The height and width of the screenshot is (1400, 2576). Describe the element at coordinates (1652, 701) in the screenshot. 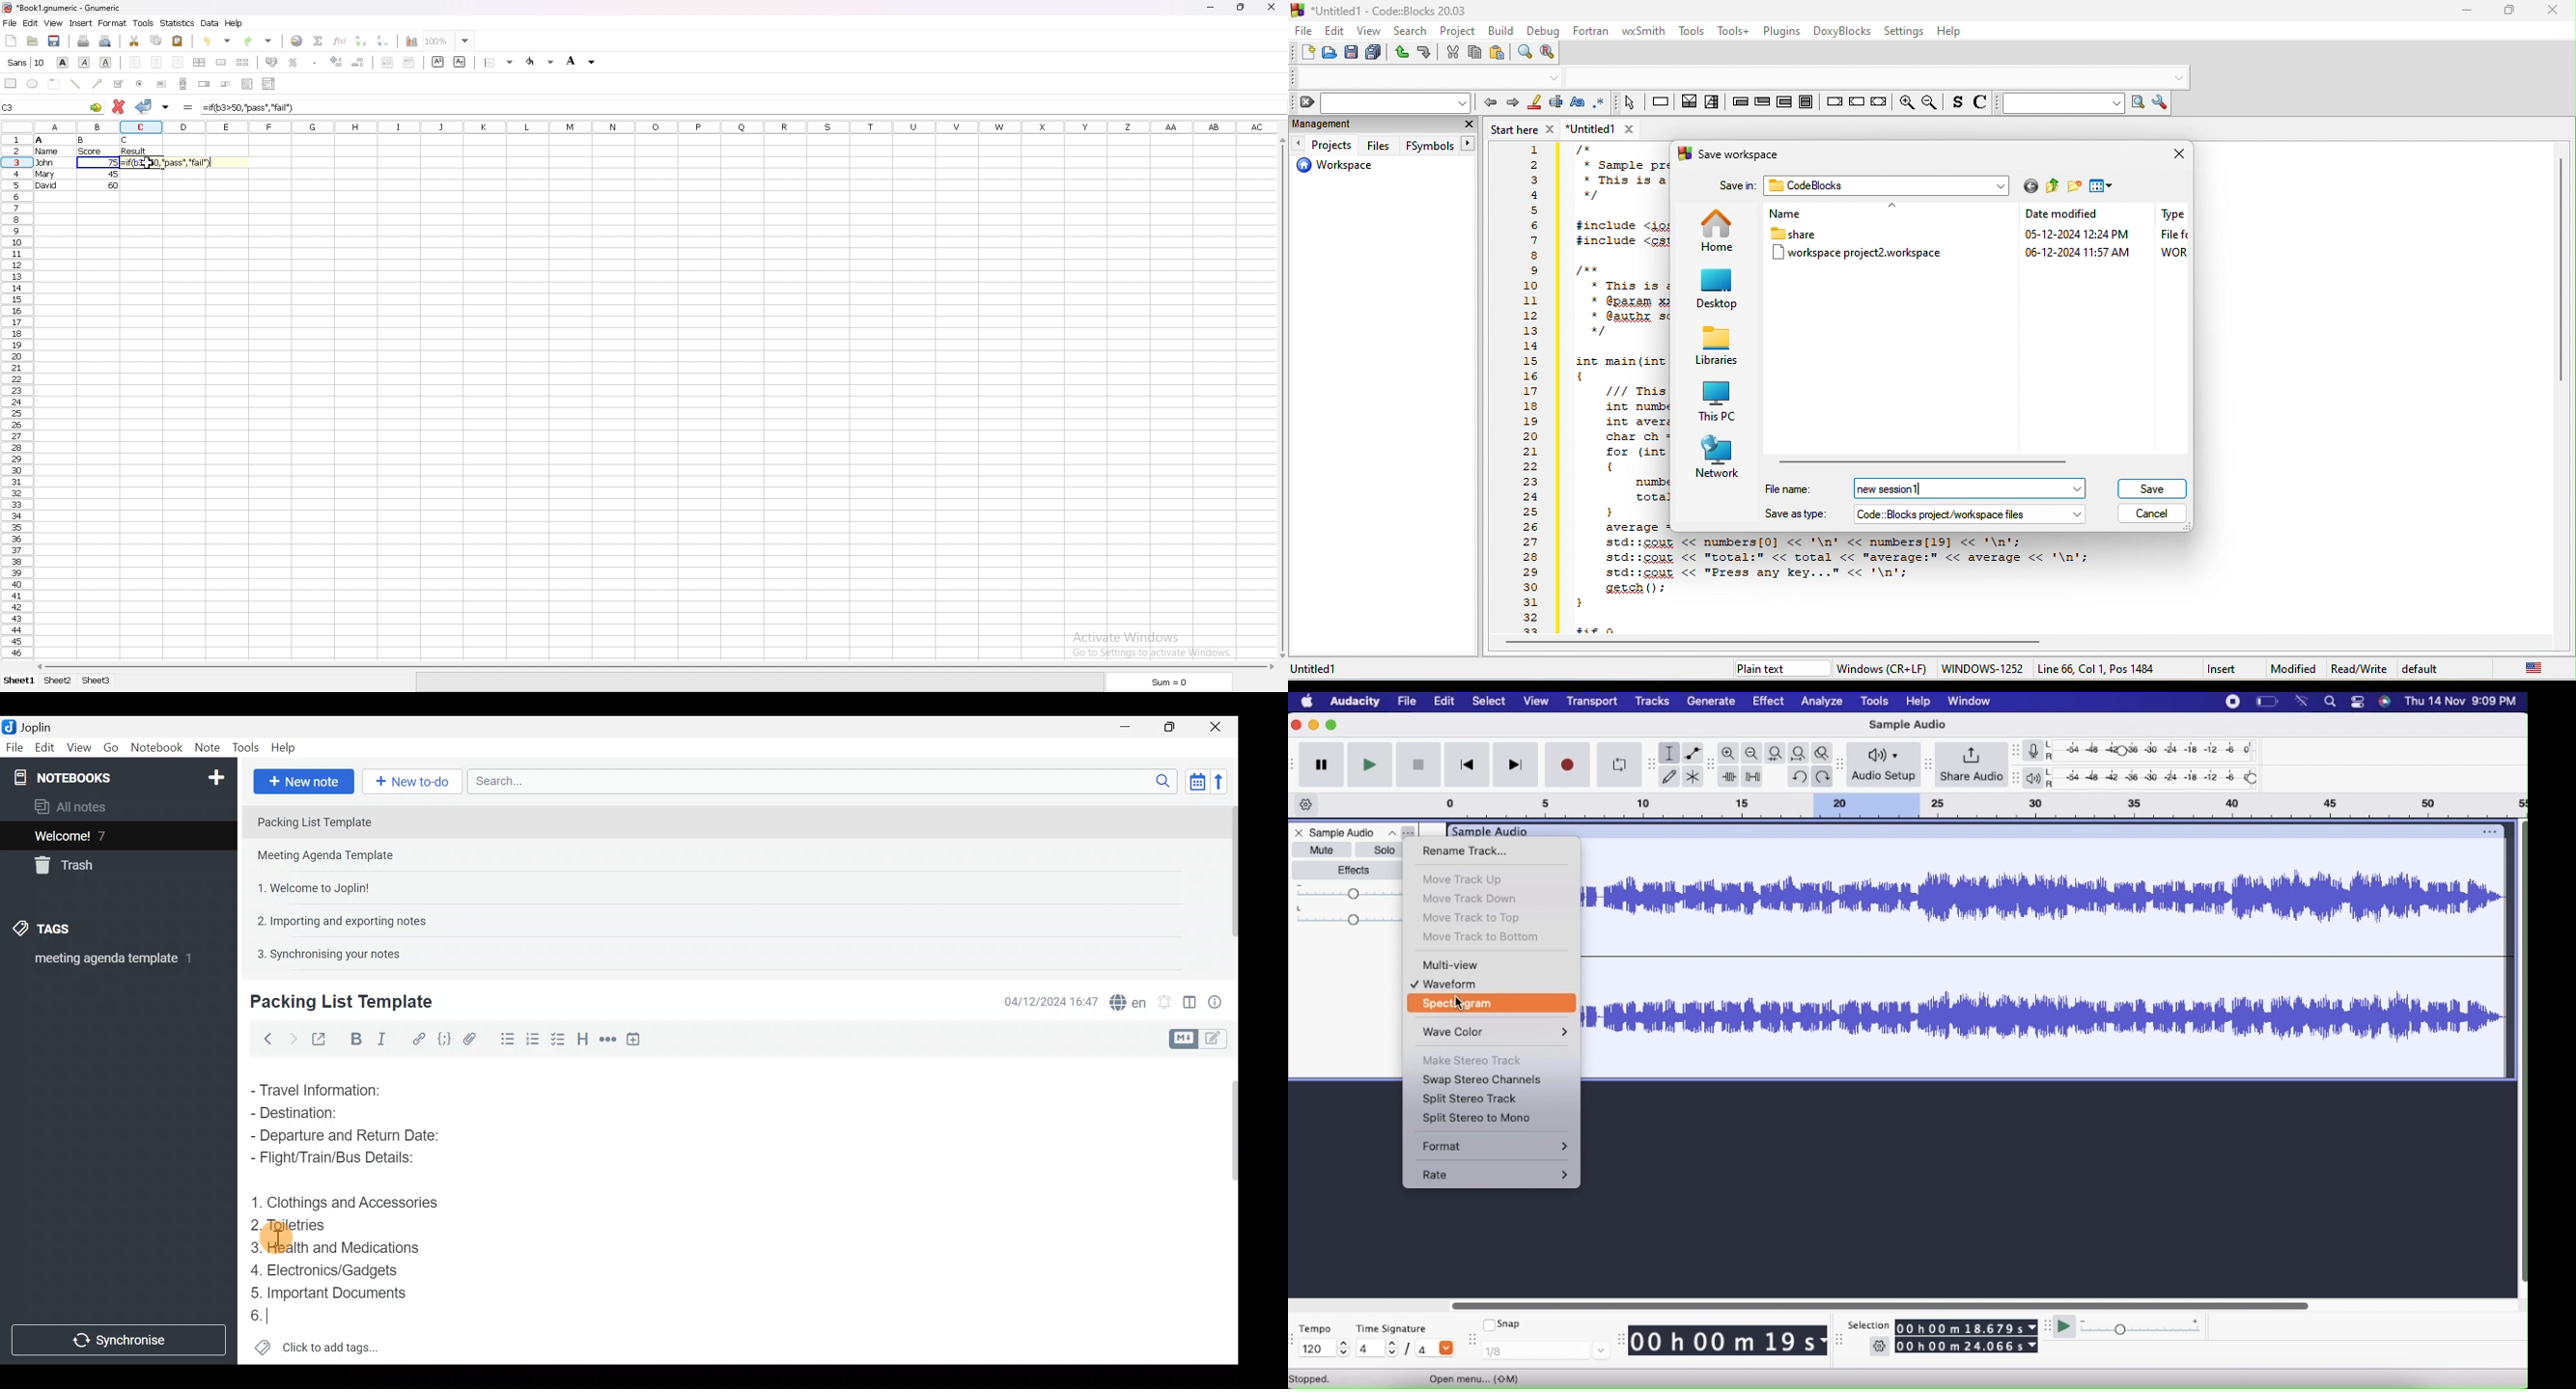

I see `Tracks` at that location.